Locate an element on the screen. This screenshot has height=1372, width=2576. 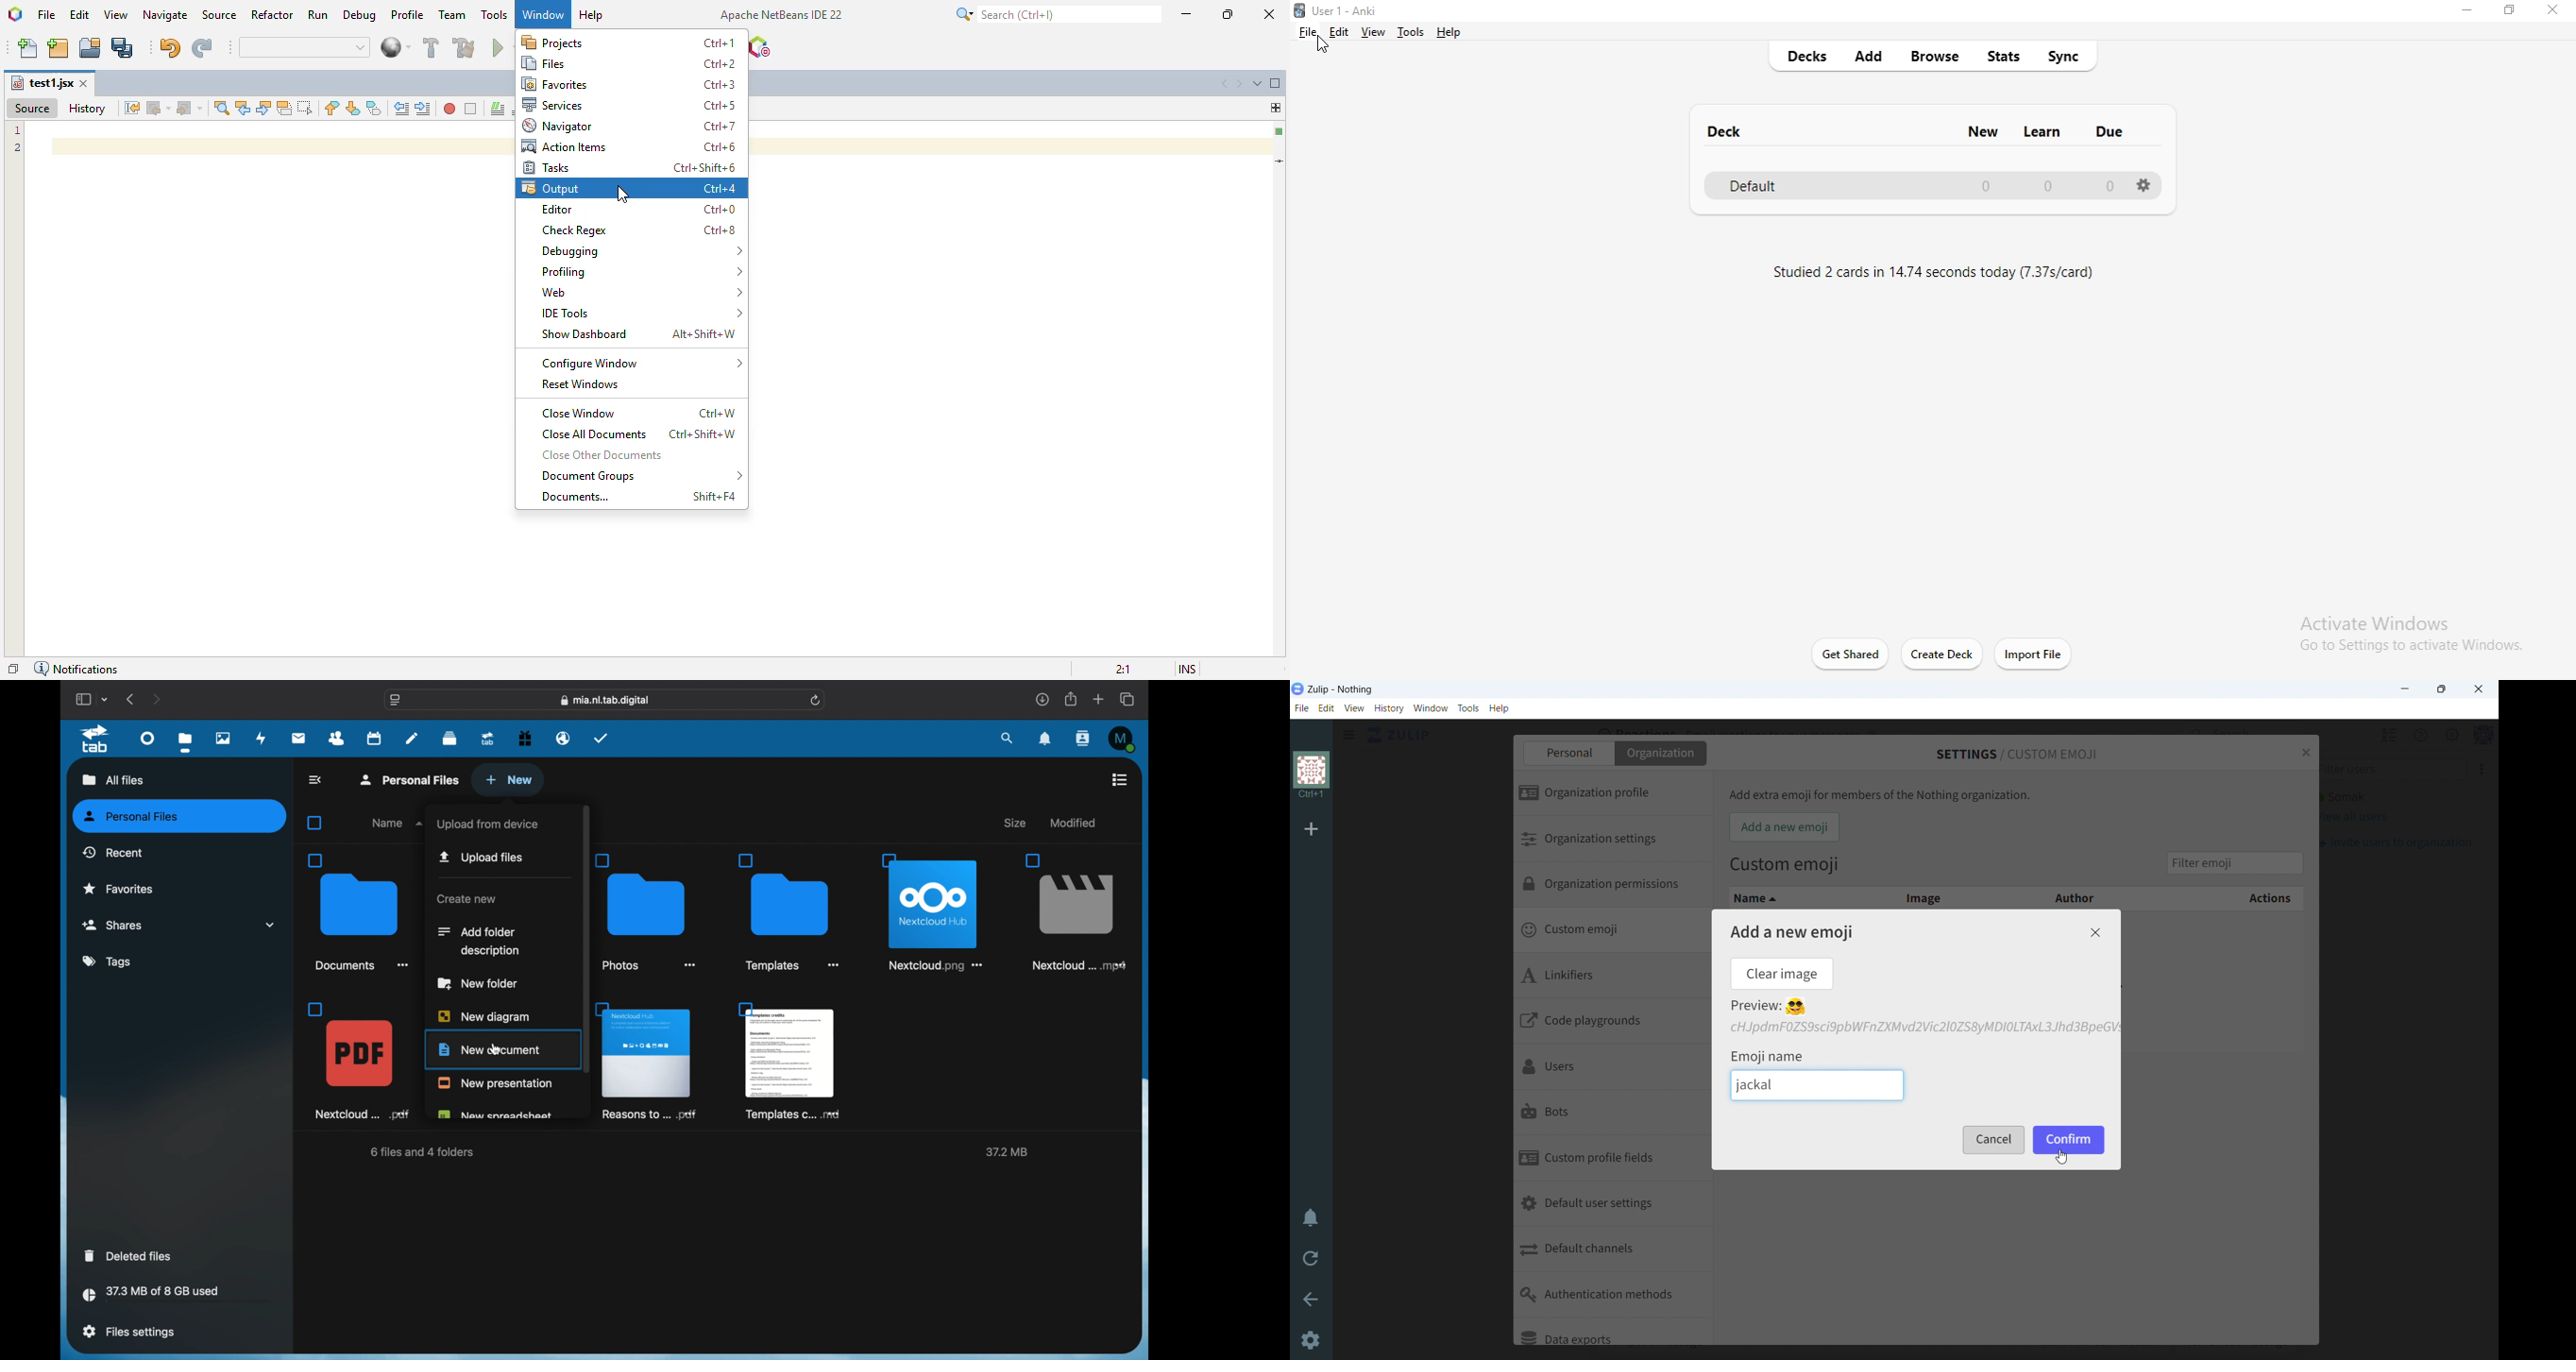
import file is located at coordinates (2034, 654).